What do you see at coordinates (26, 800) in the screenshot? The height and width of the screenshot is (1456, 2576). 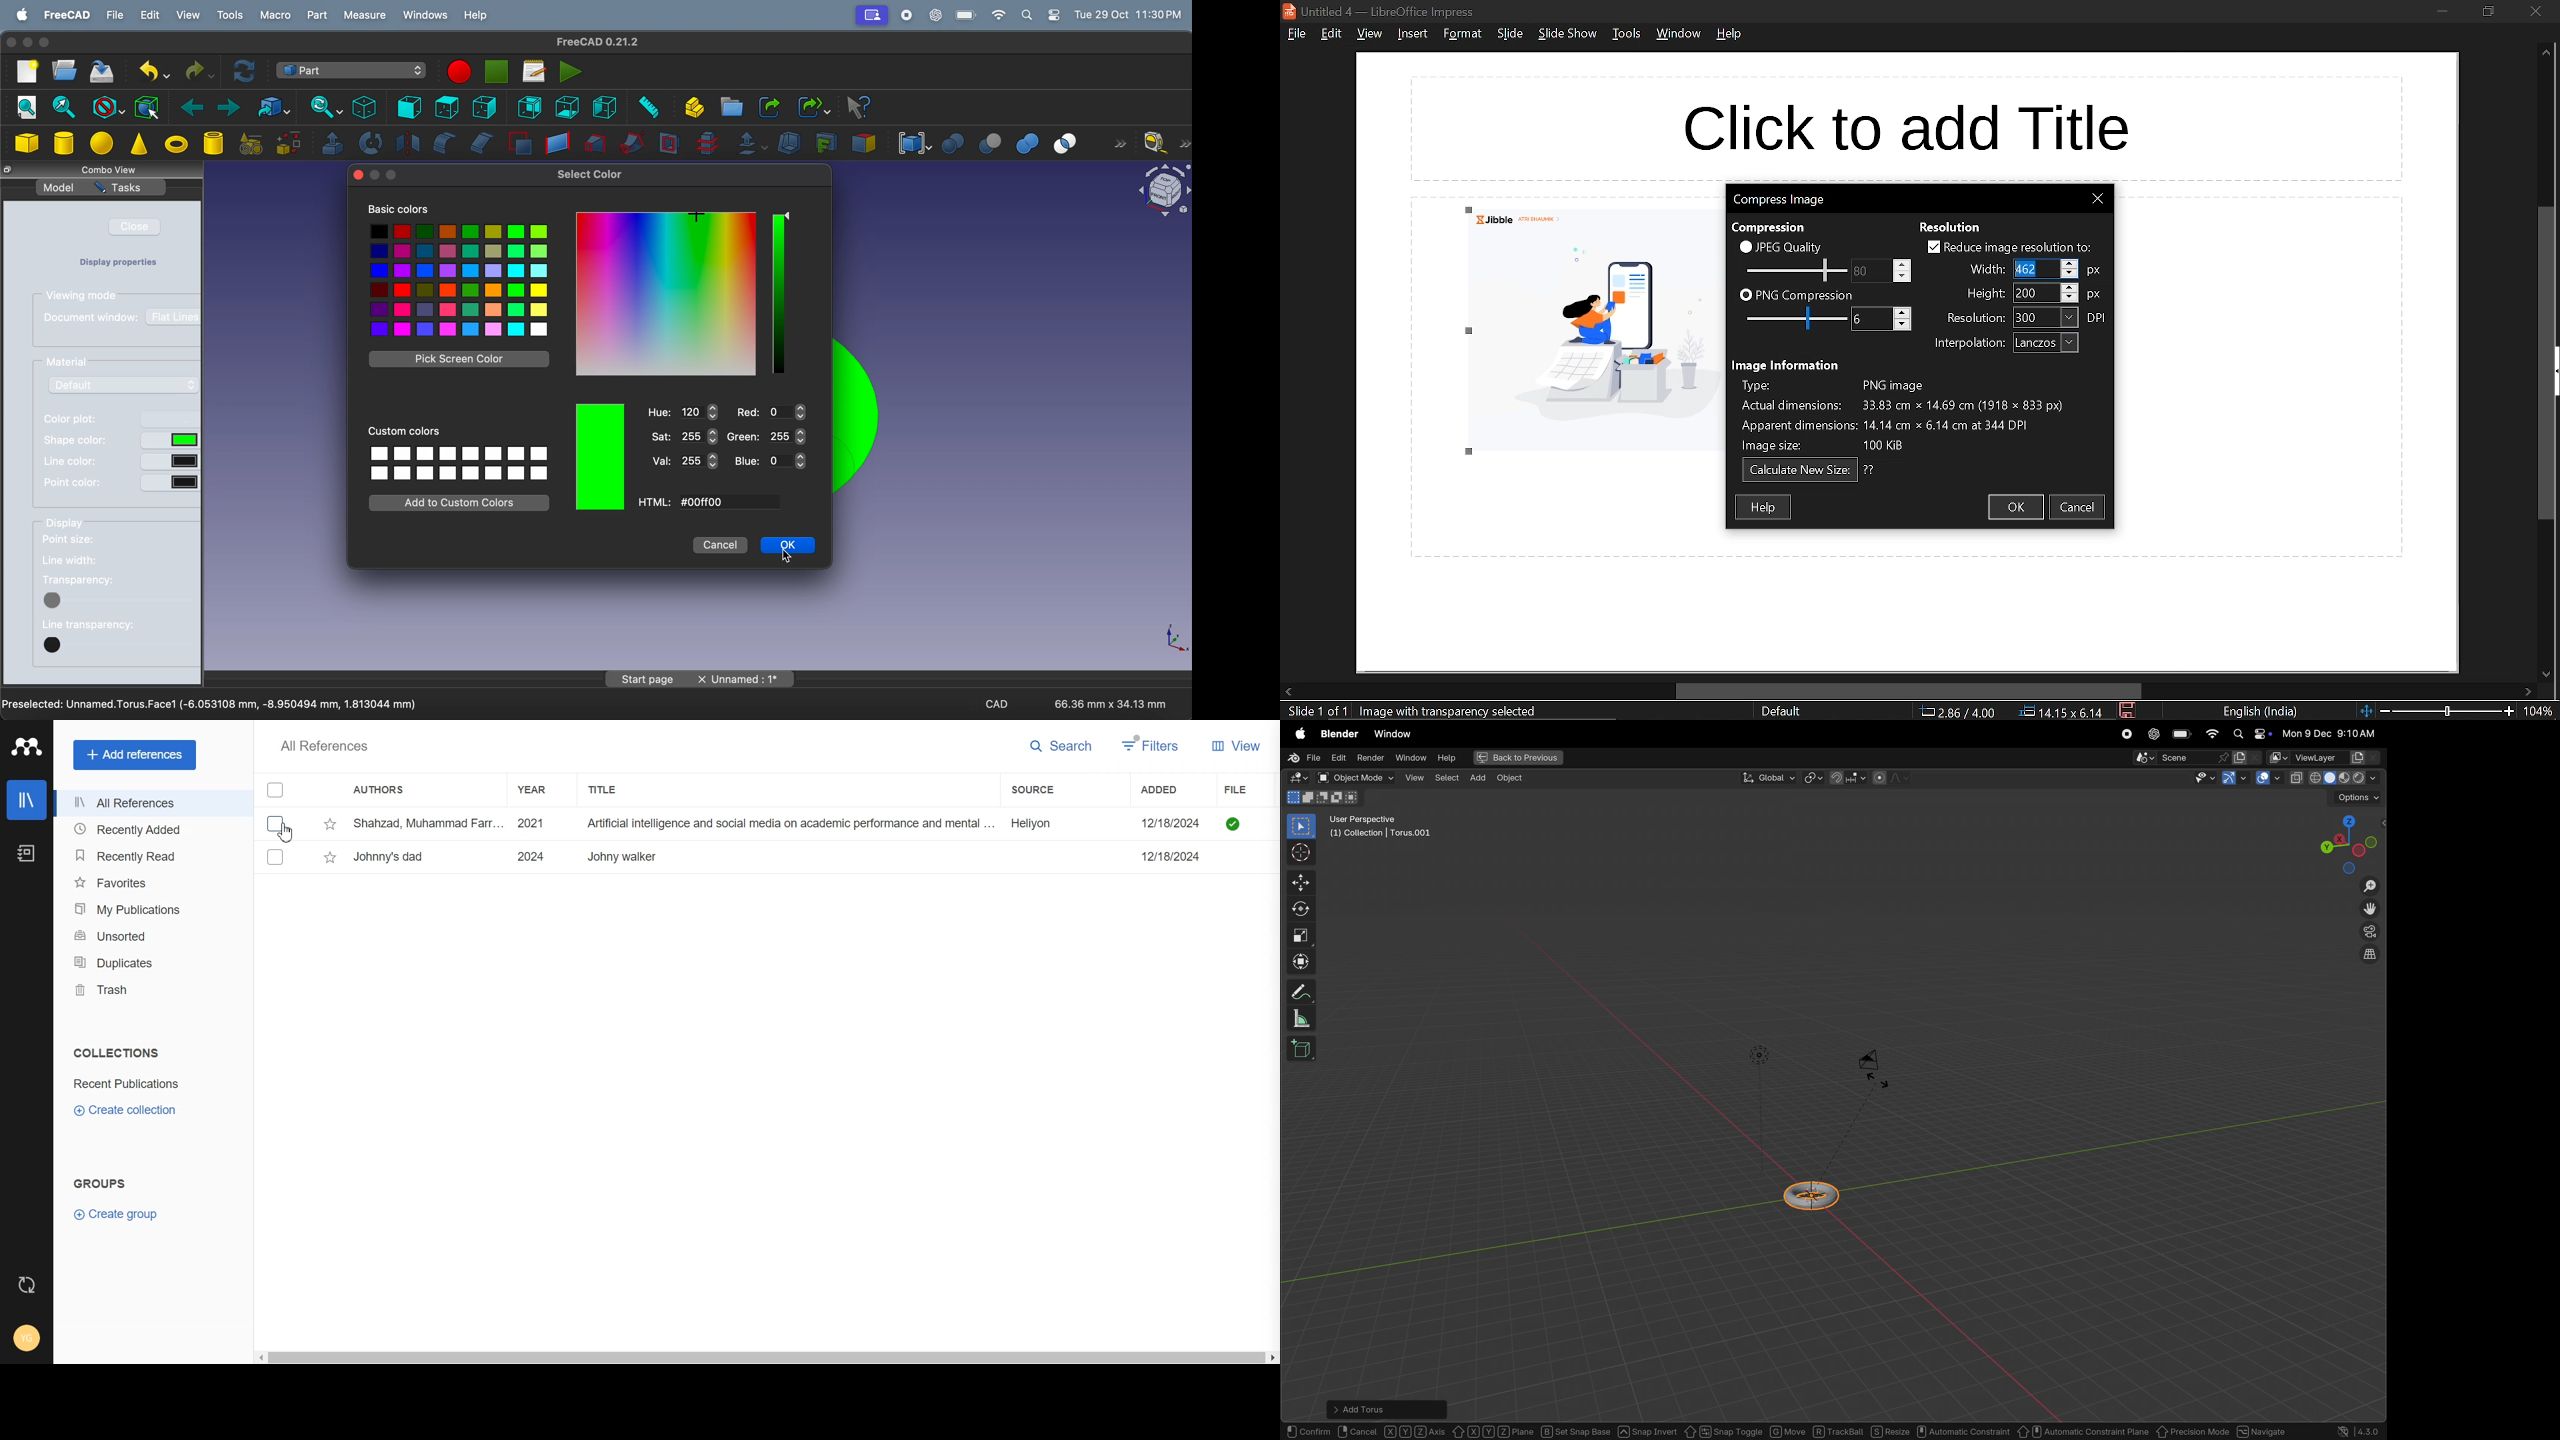 I see `Library` at bounding box center [26, 800].